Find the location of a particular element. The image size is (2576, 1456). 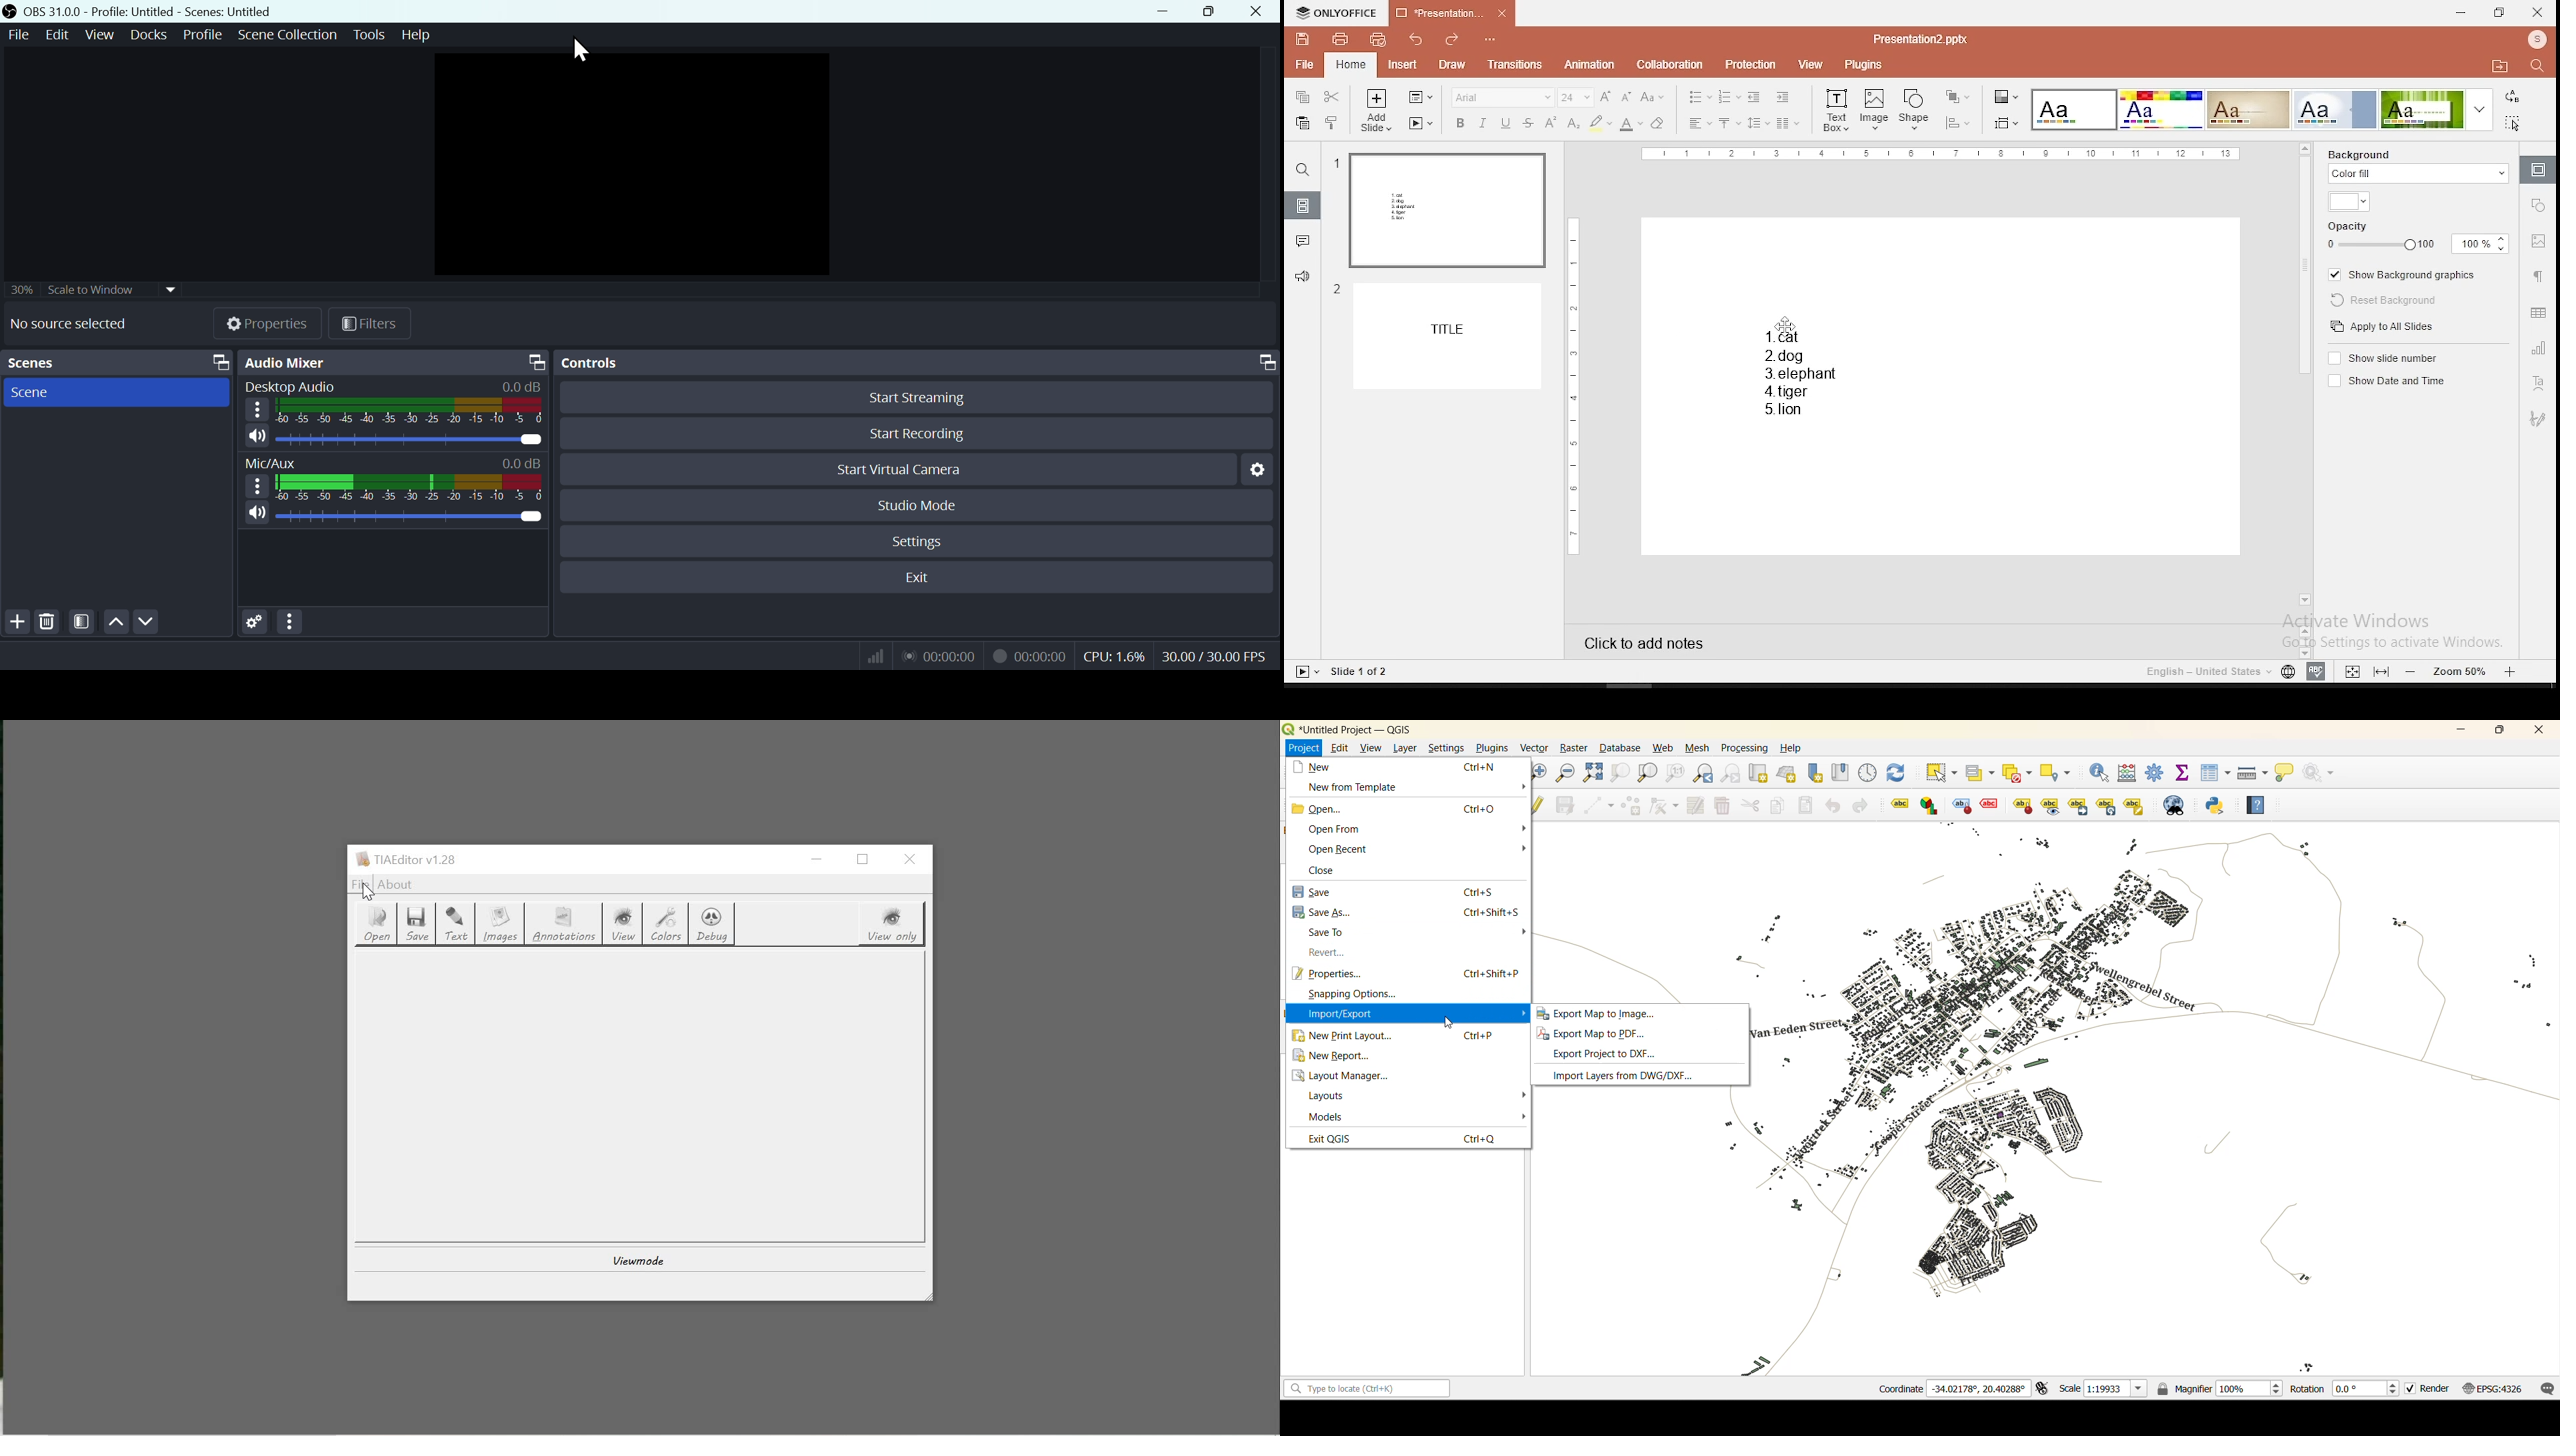

Contrast is located at coordinates (82, 623).